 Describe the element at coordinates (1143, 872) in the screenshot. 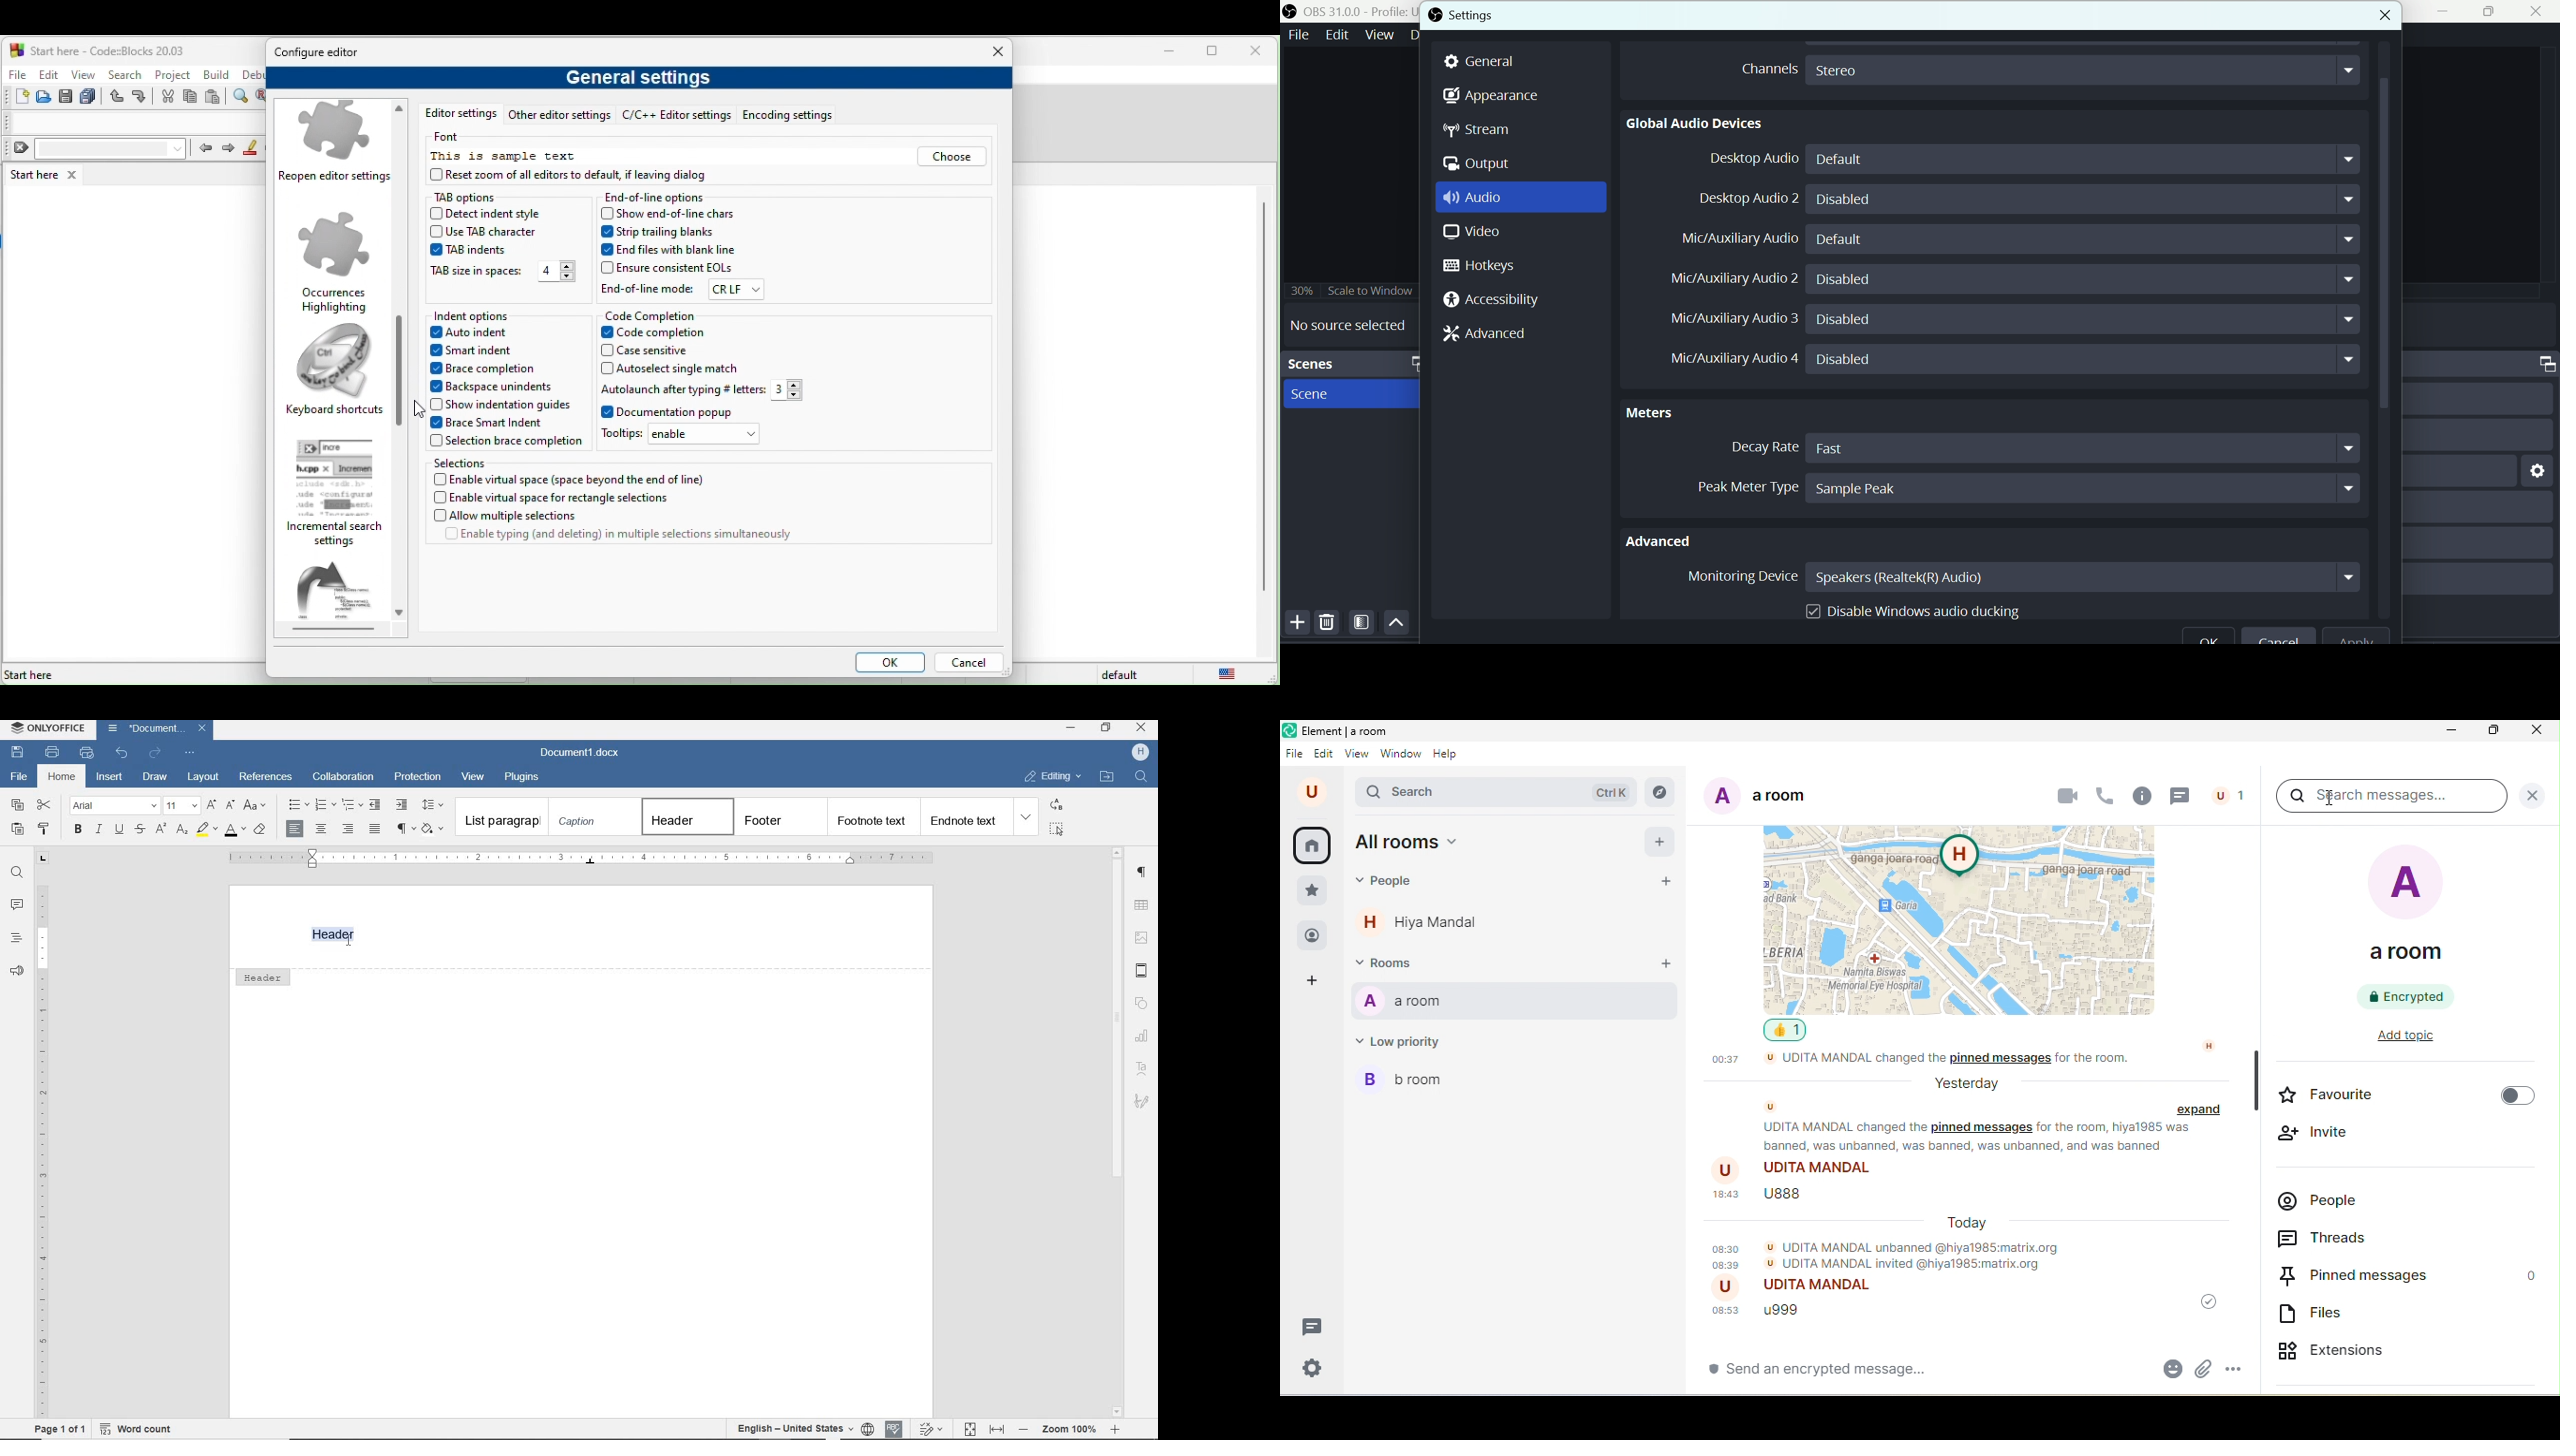

I see `PARAGRAPH SETTINGS` at that location.